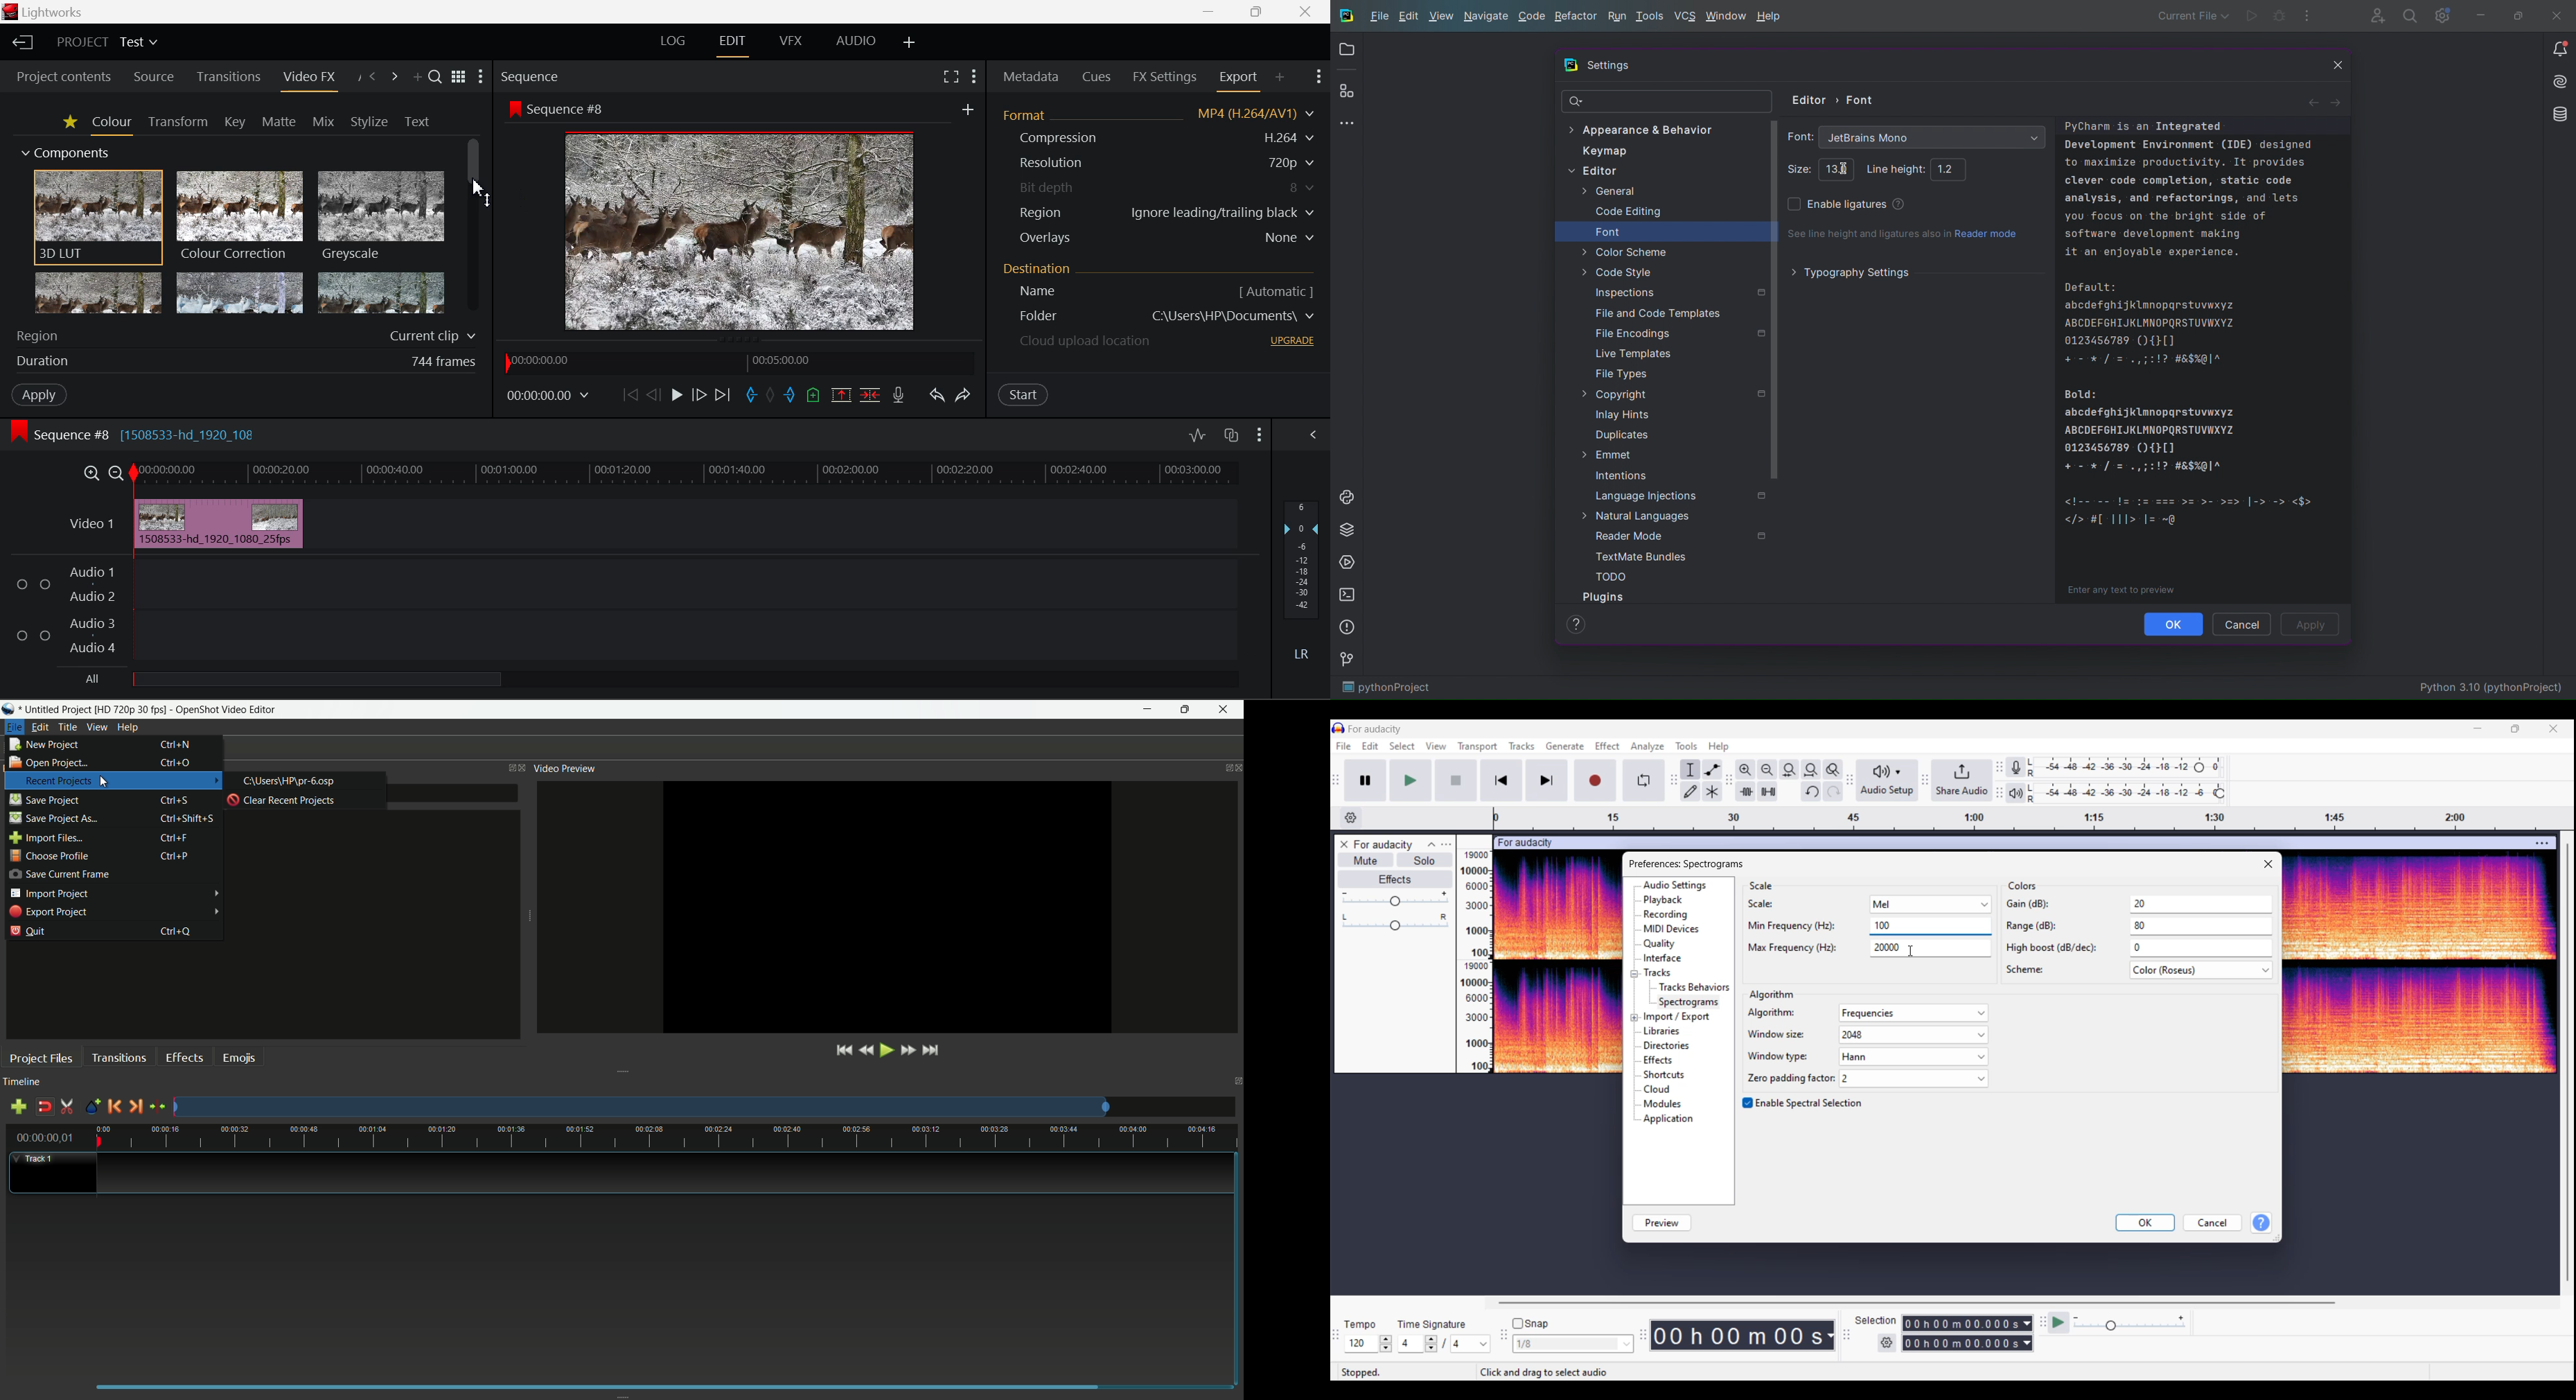  I want to click on maximize, so click(1186, 710).